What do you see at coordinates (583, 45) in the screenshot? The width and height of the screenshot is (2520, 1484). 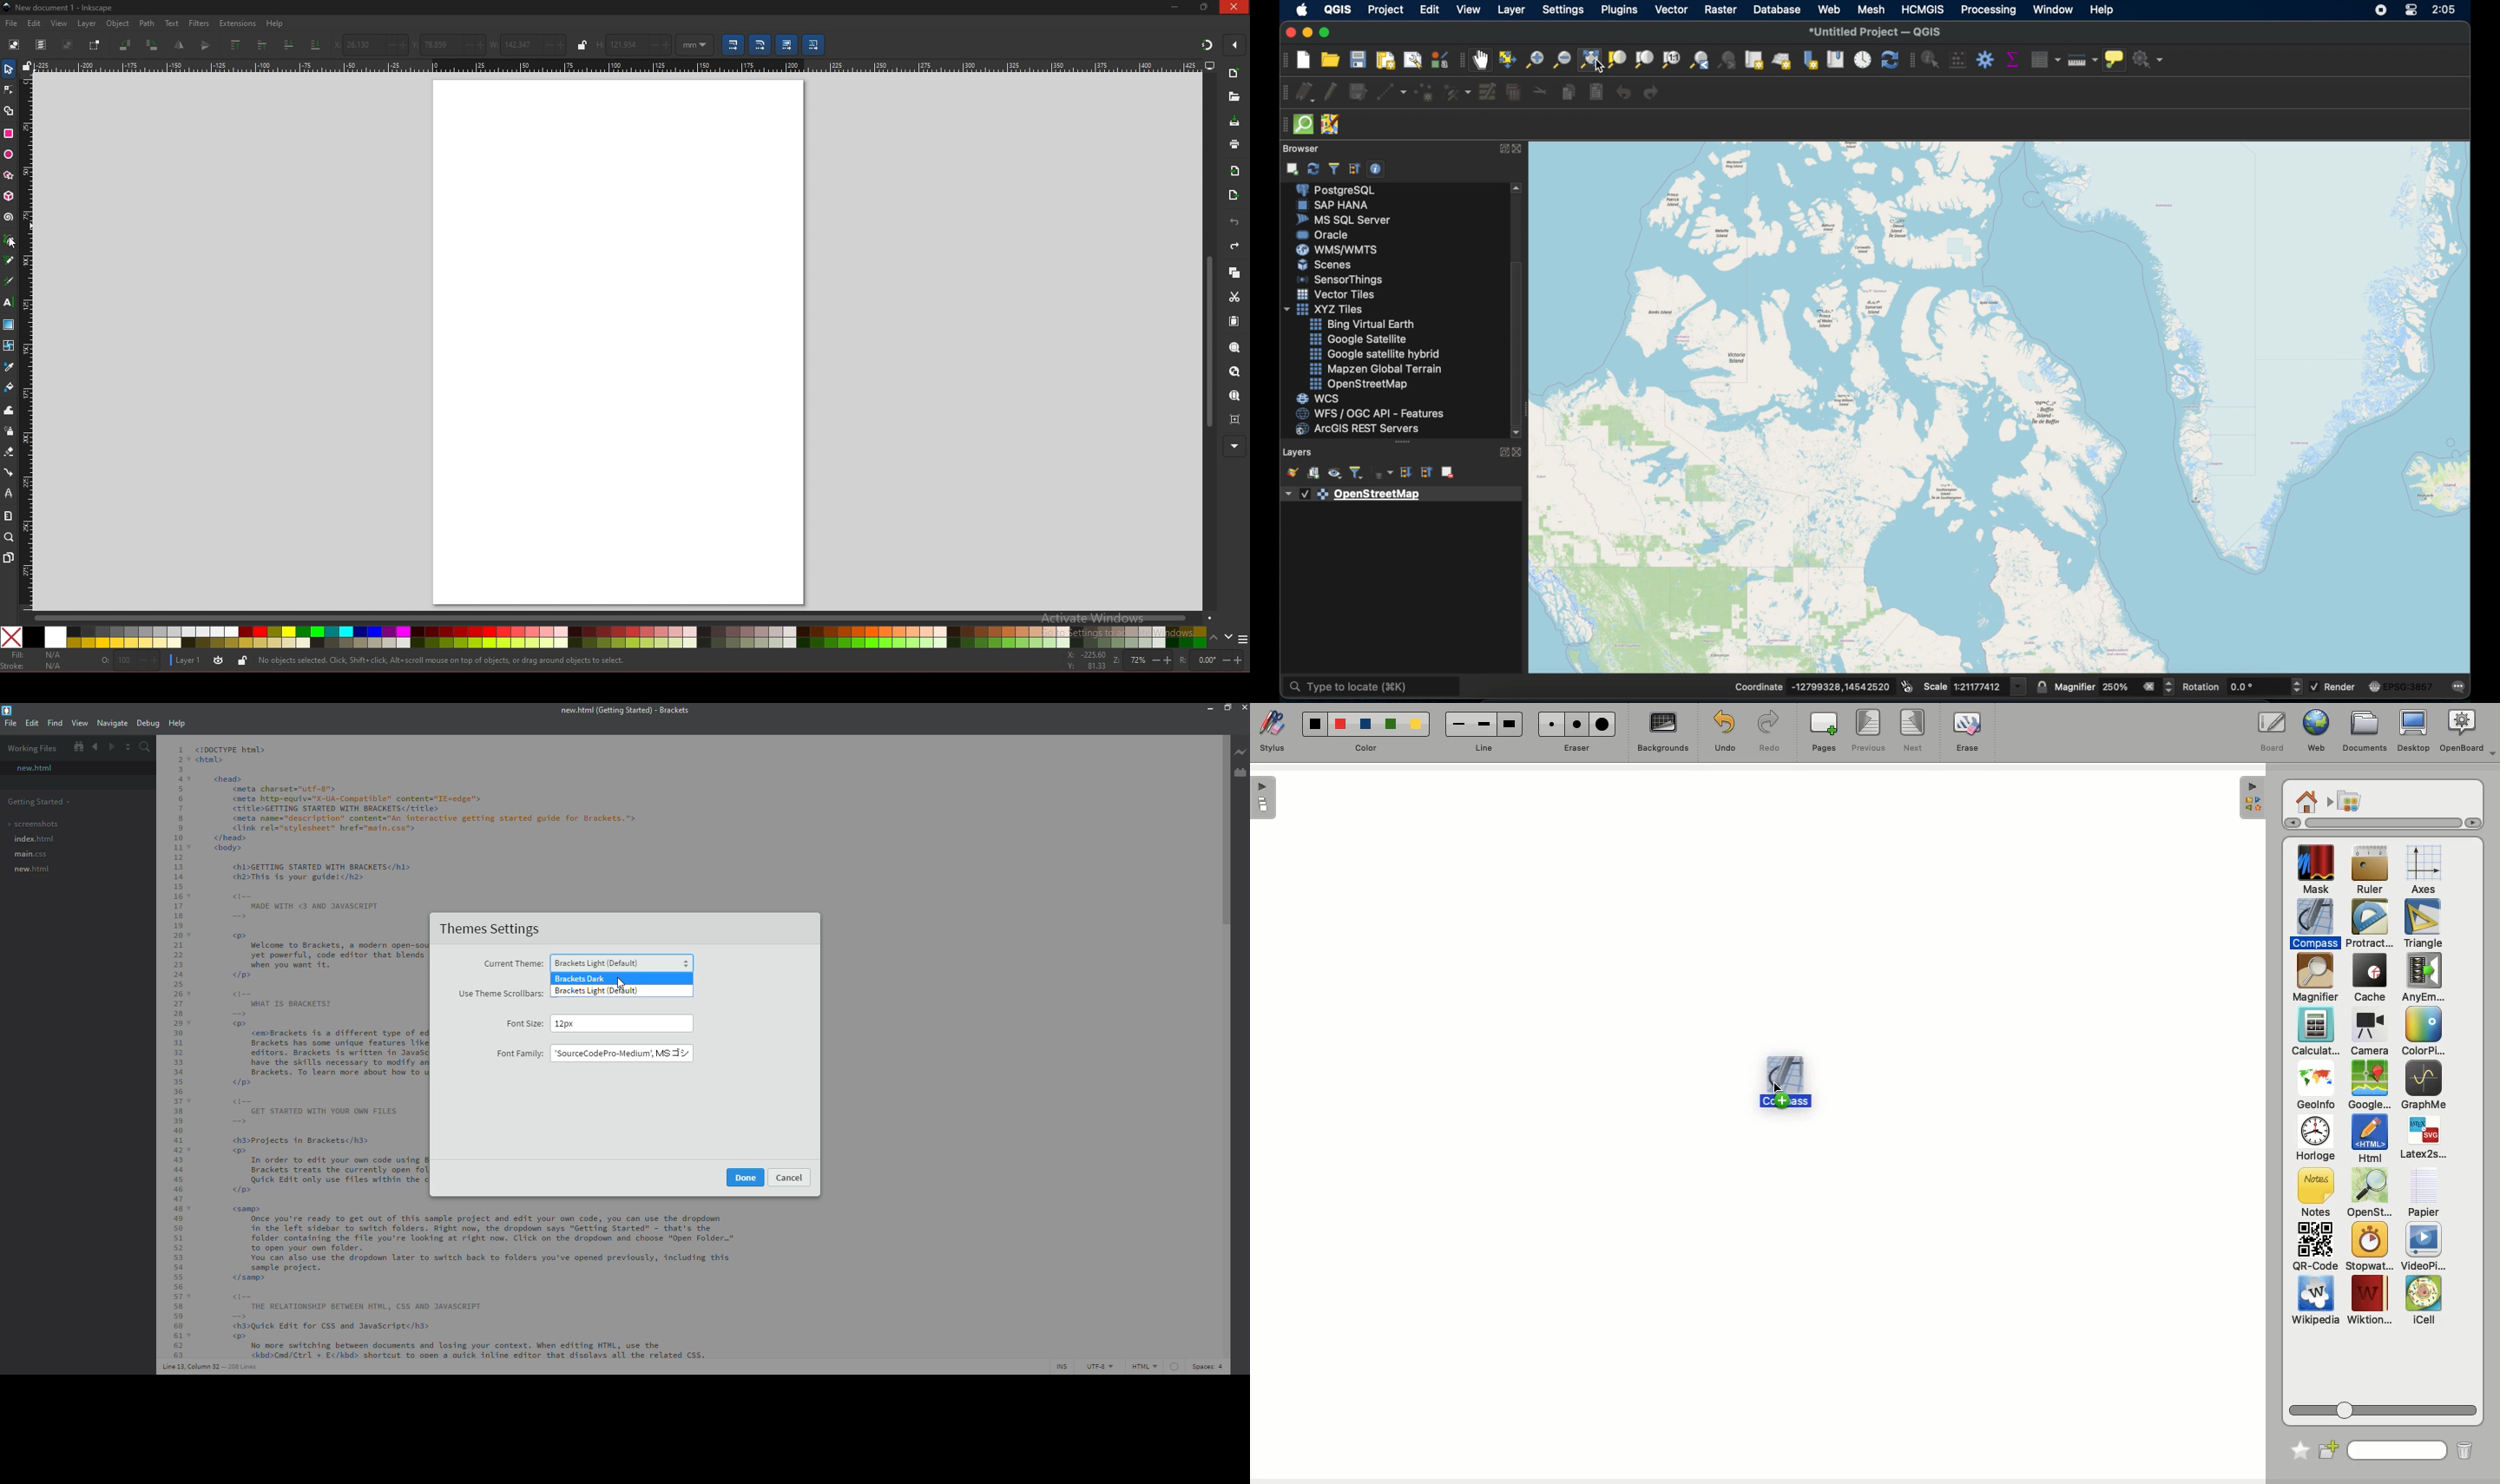 I see `lock` at bounding box center [583, 45].